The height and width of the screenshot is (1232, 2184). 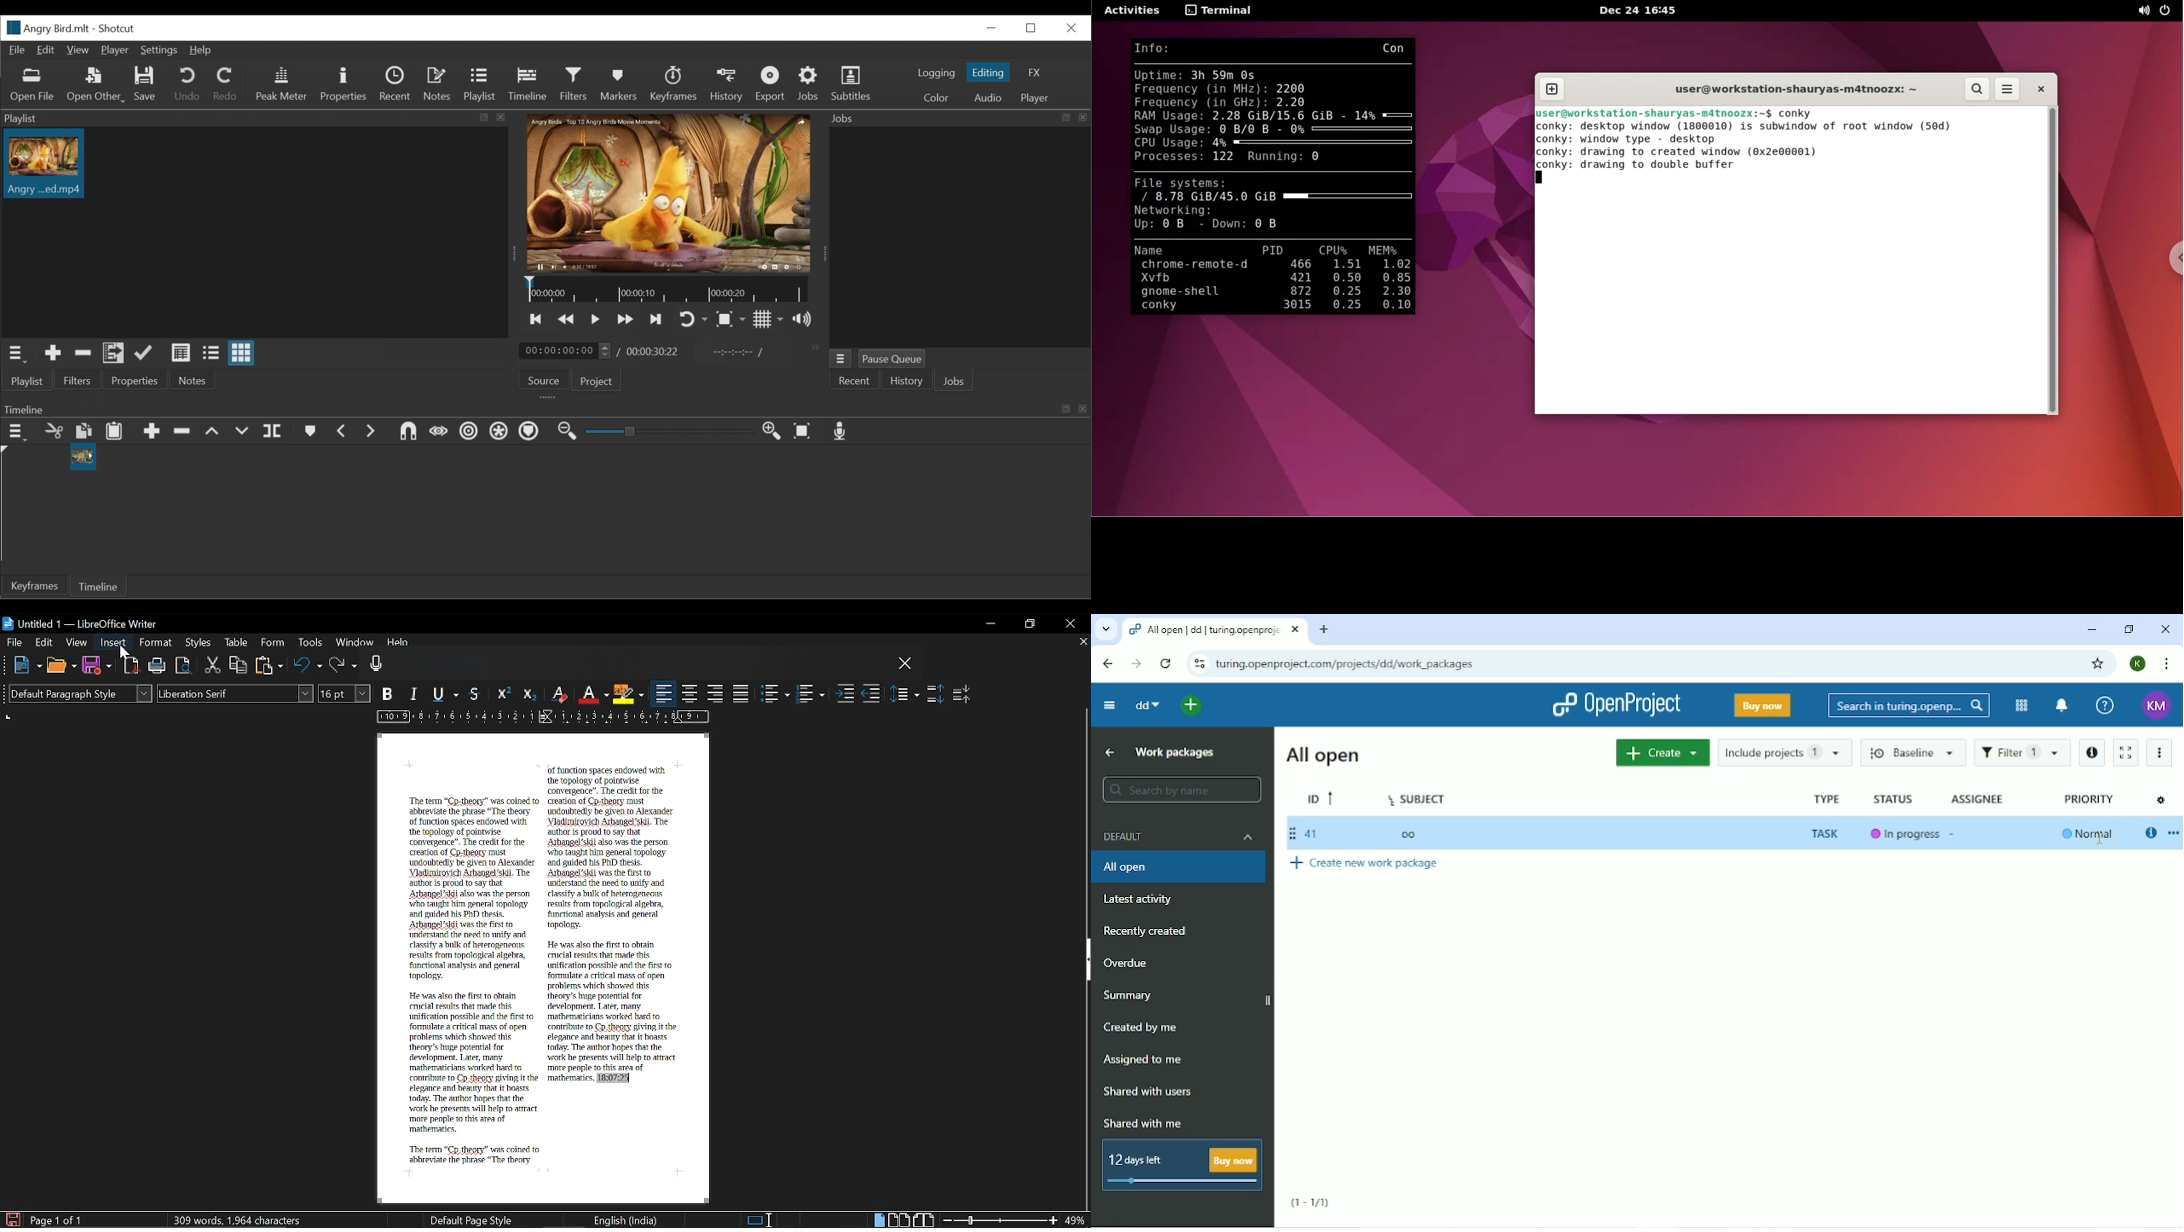 What do you see at coordinates (1001, 1220) in the screenshot?
I see `Zoom change` at bounding box center [1001, 1220].